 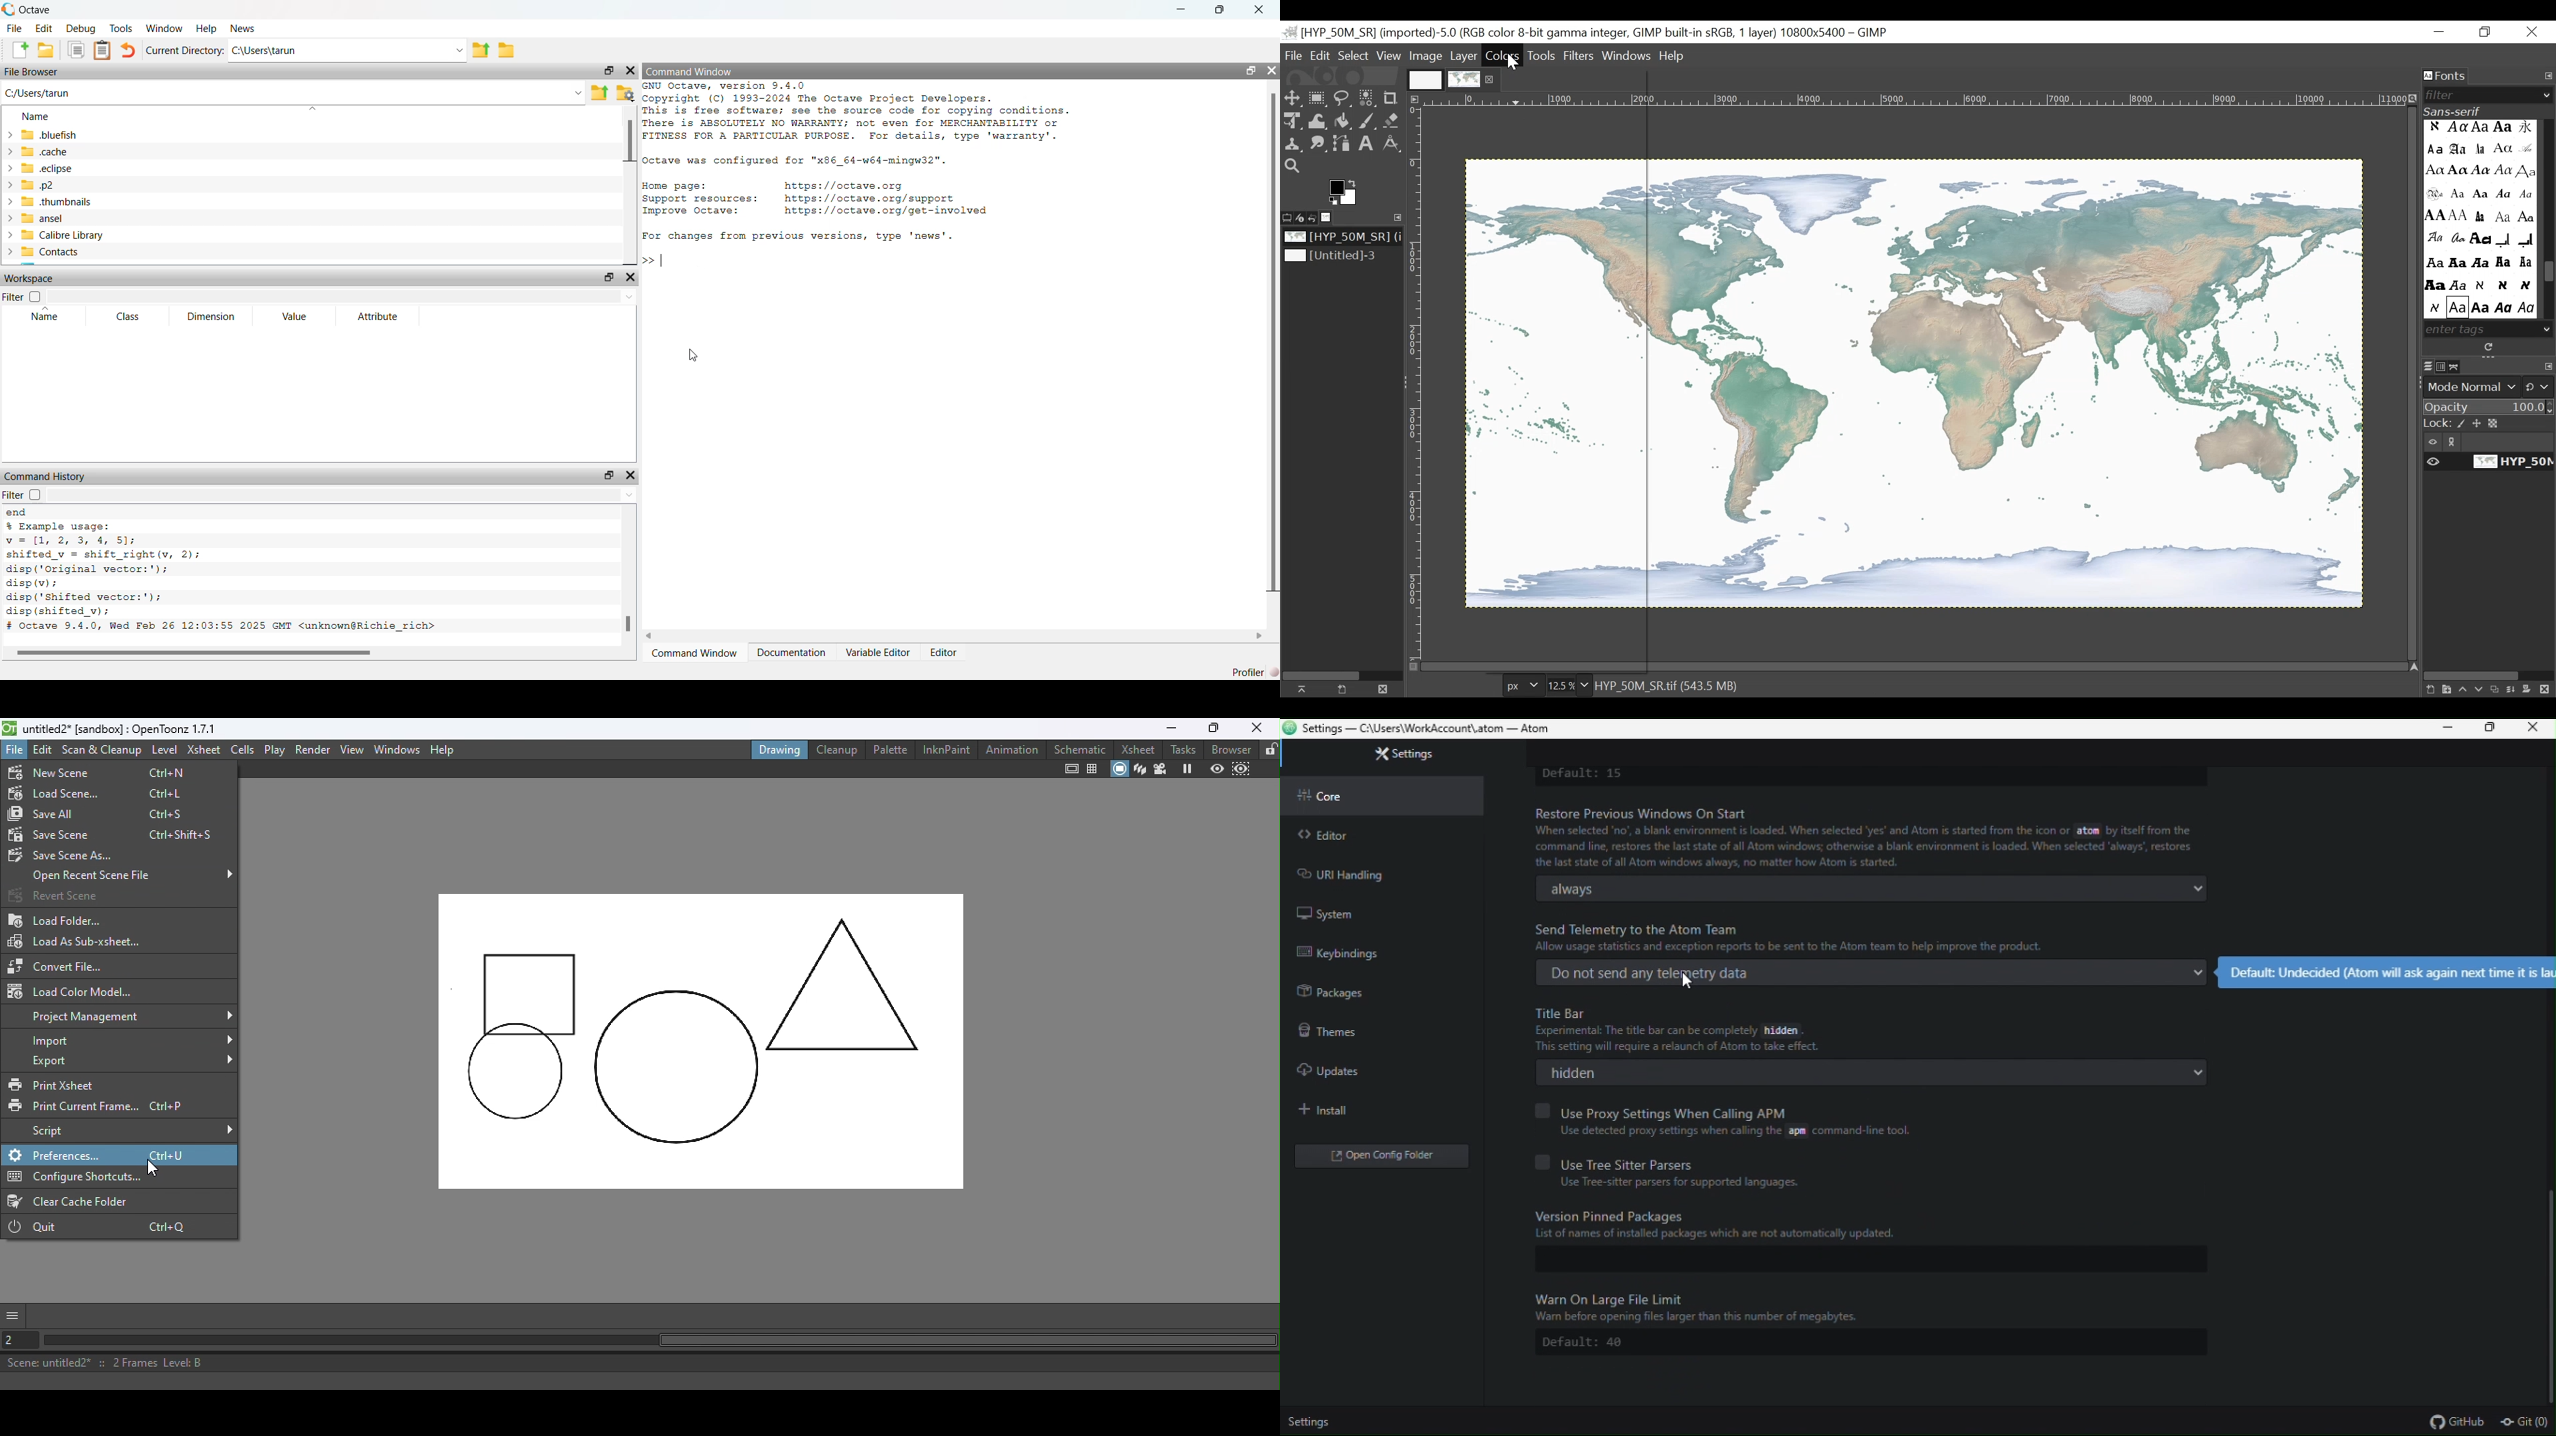 I want to click on Load folder, so click(x=61, y=919).